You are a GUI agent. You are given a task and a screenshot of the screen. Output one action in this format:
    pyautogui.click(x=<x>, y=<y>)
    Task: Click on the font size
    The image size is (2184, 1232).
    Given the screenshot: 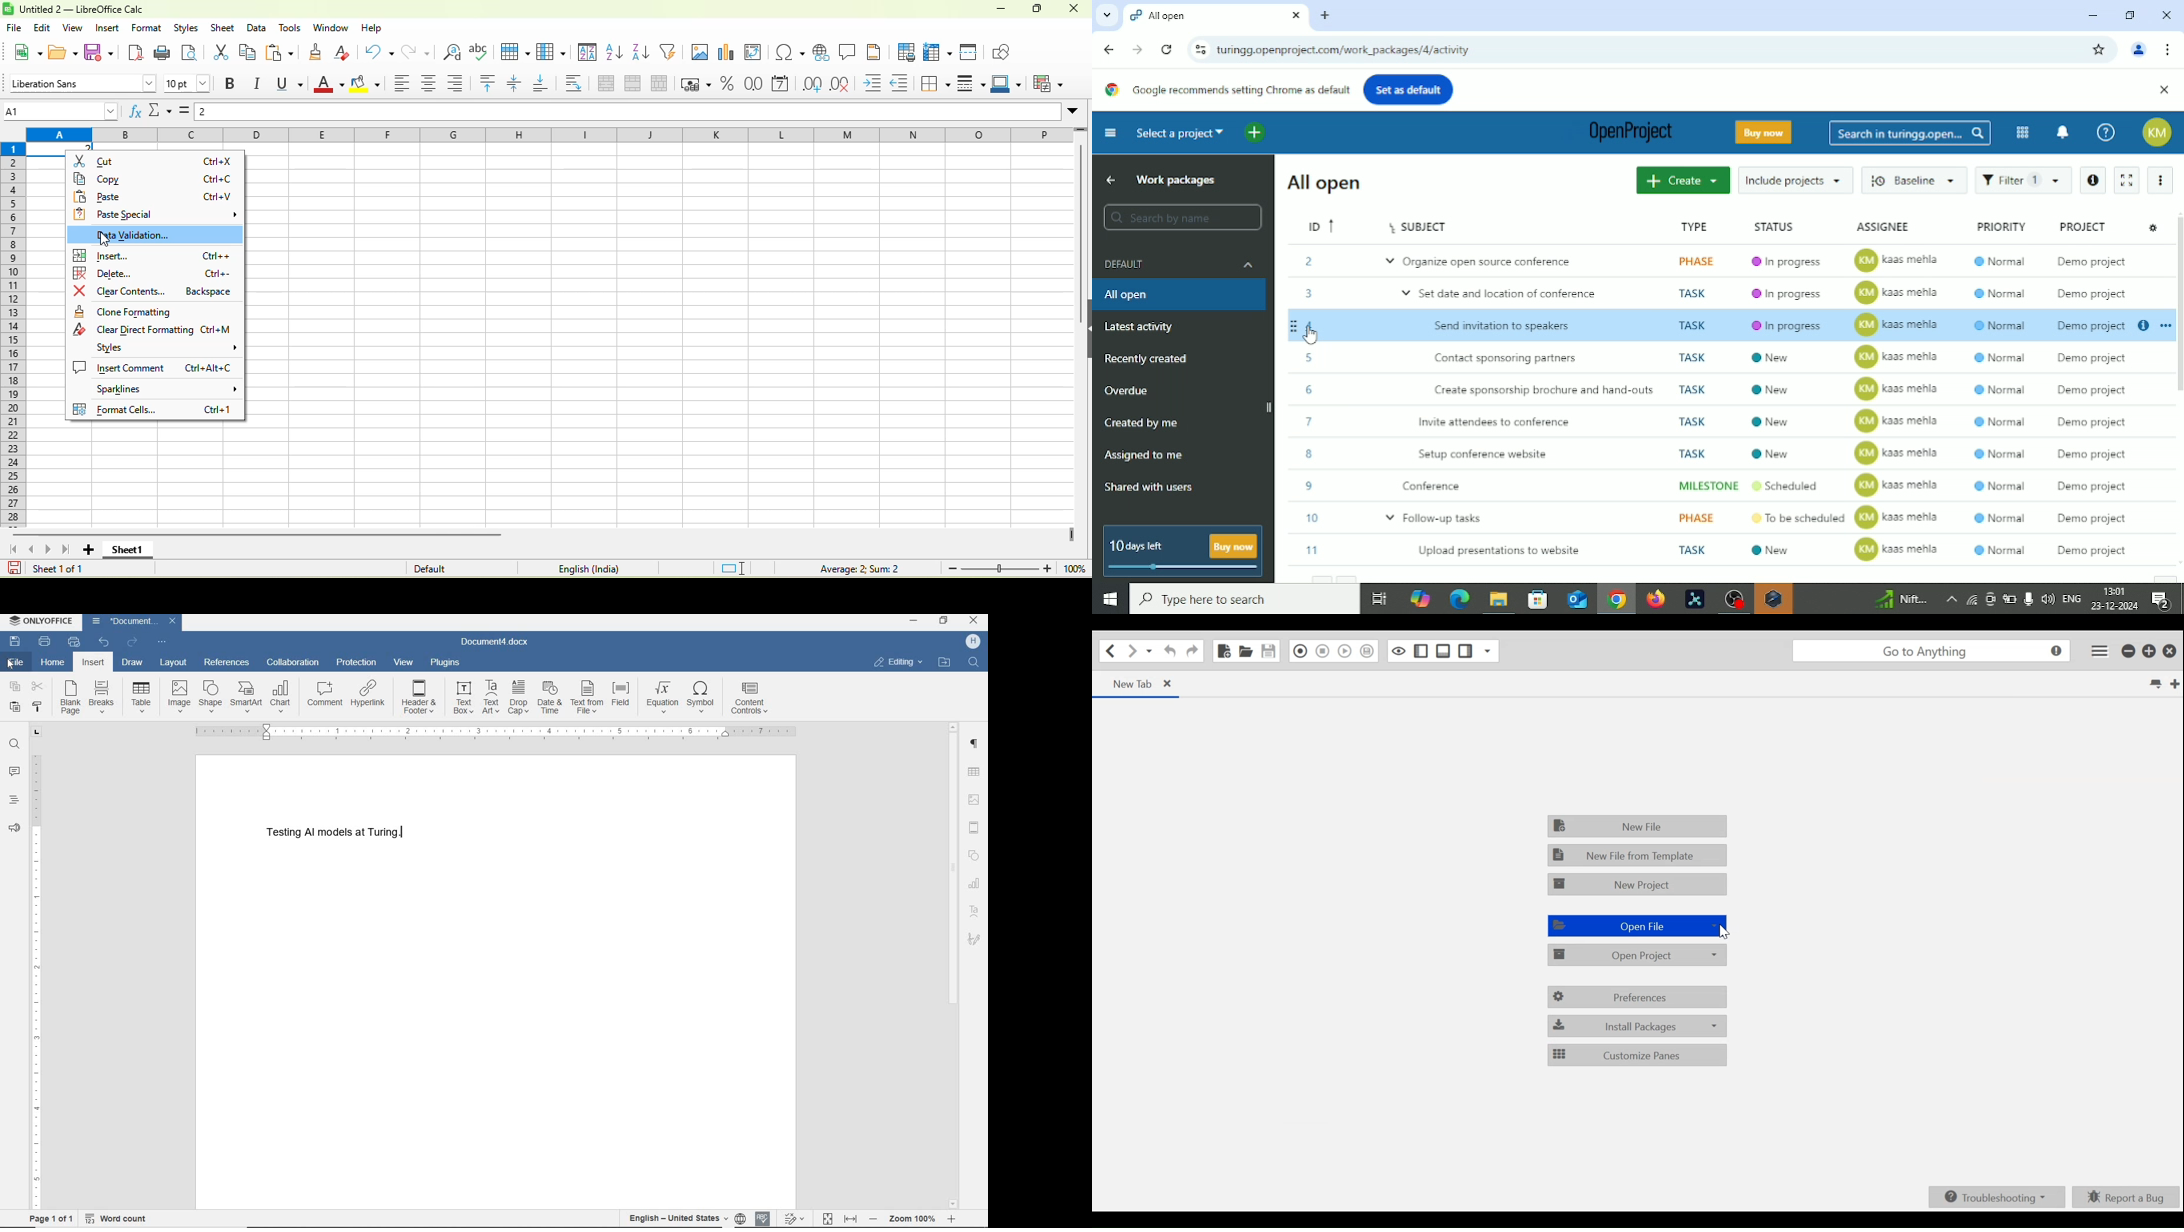 What is the action you would take?
    pyautogui.click(x=186, y=83)
    